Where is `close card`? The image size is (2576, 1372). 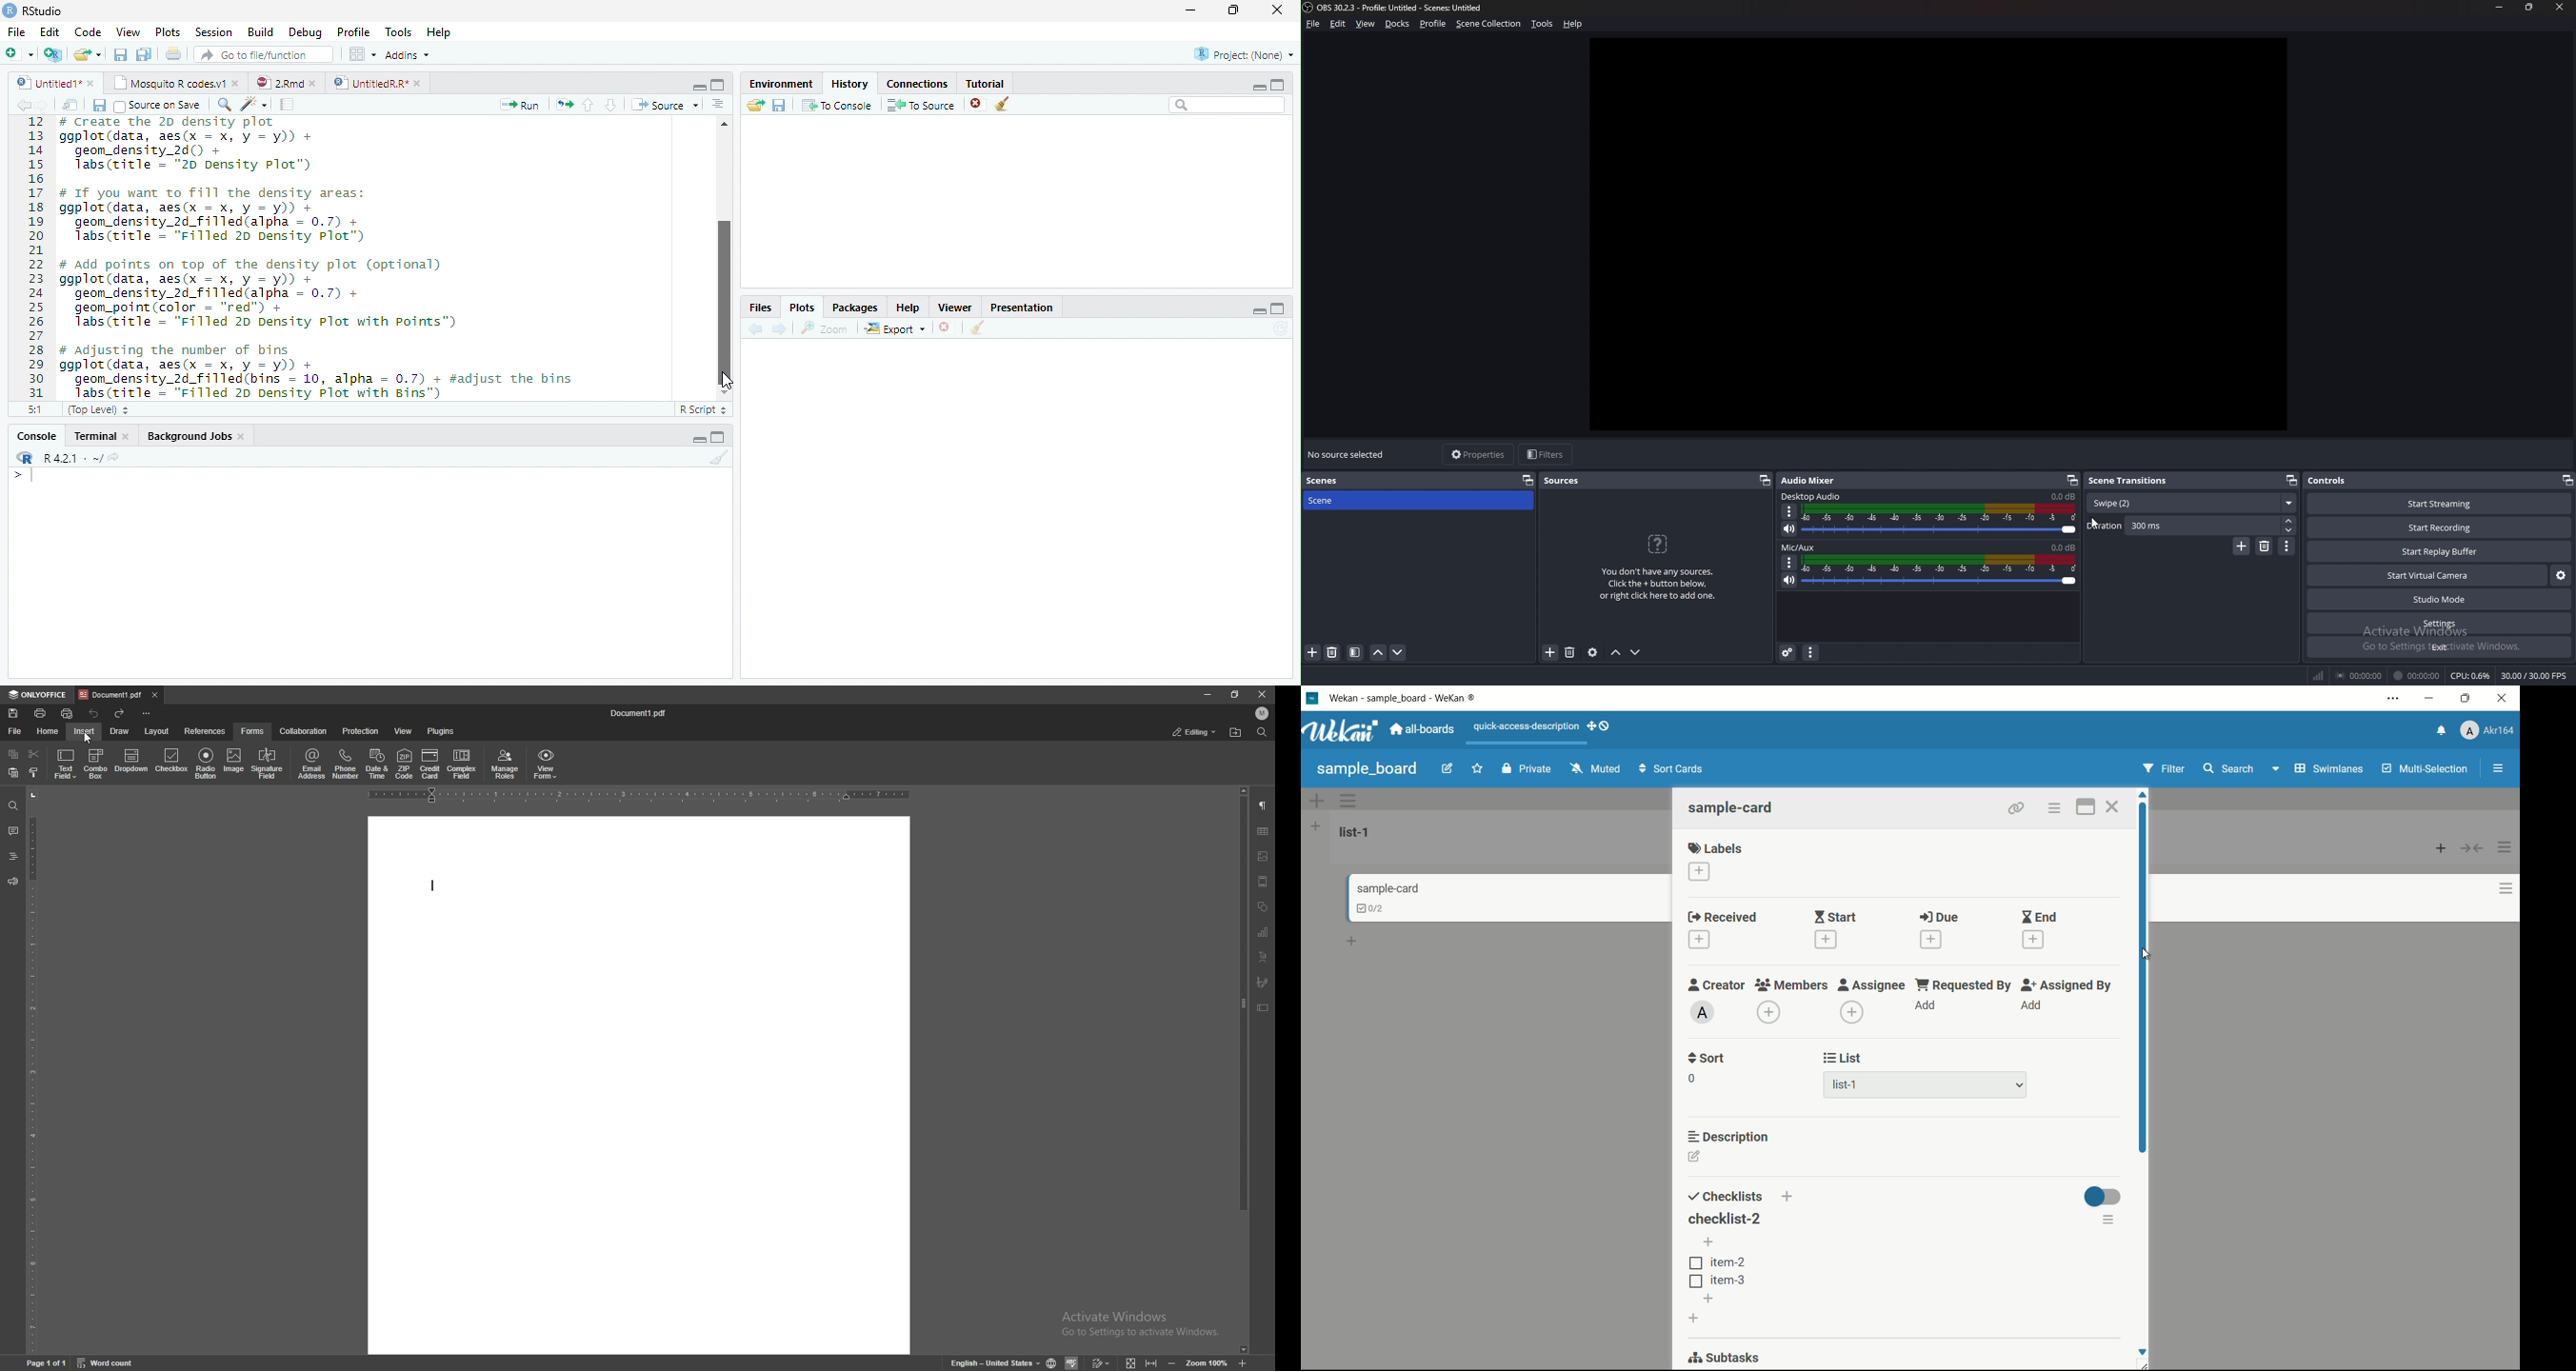 close card is located at coordinates (2115, 807).